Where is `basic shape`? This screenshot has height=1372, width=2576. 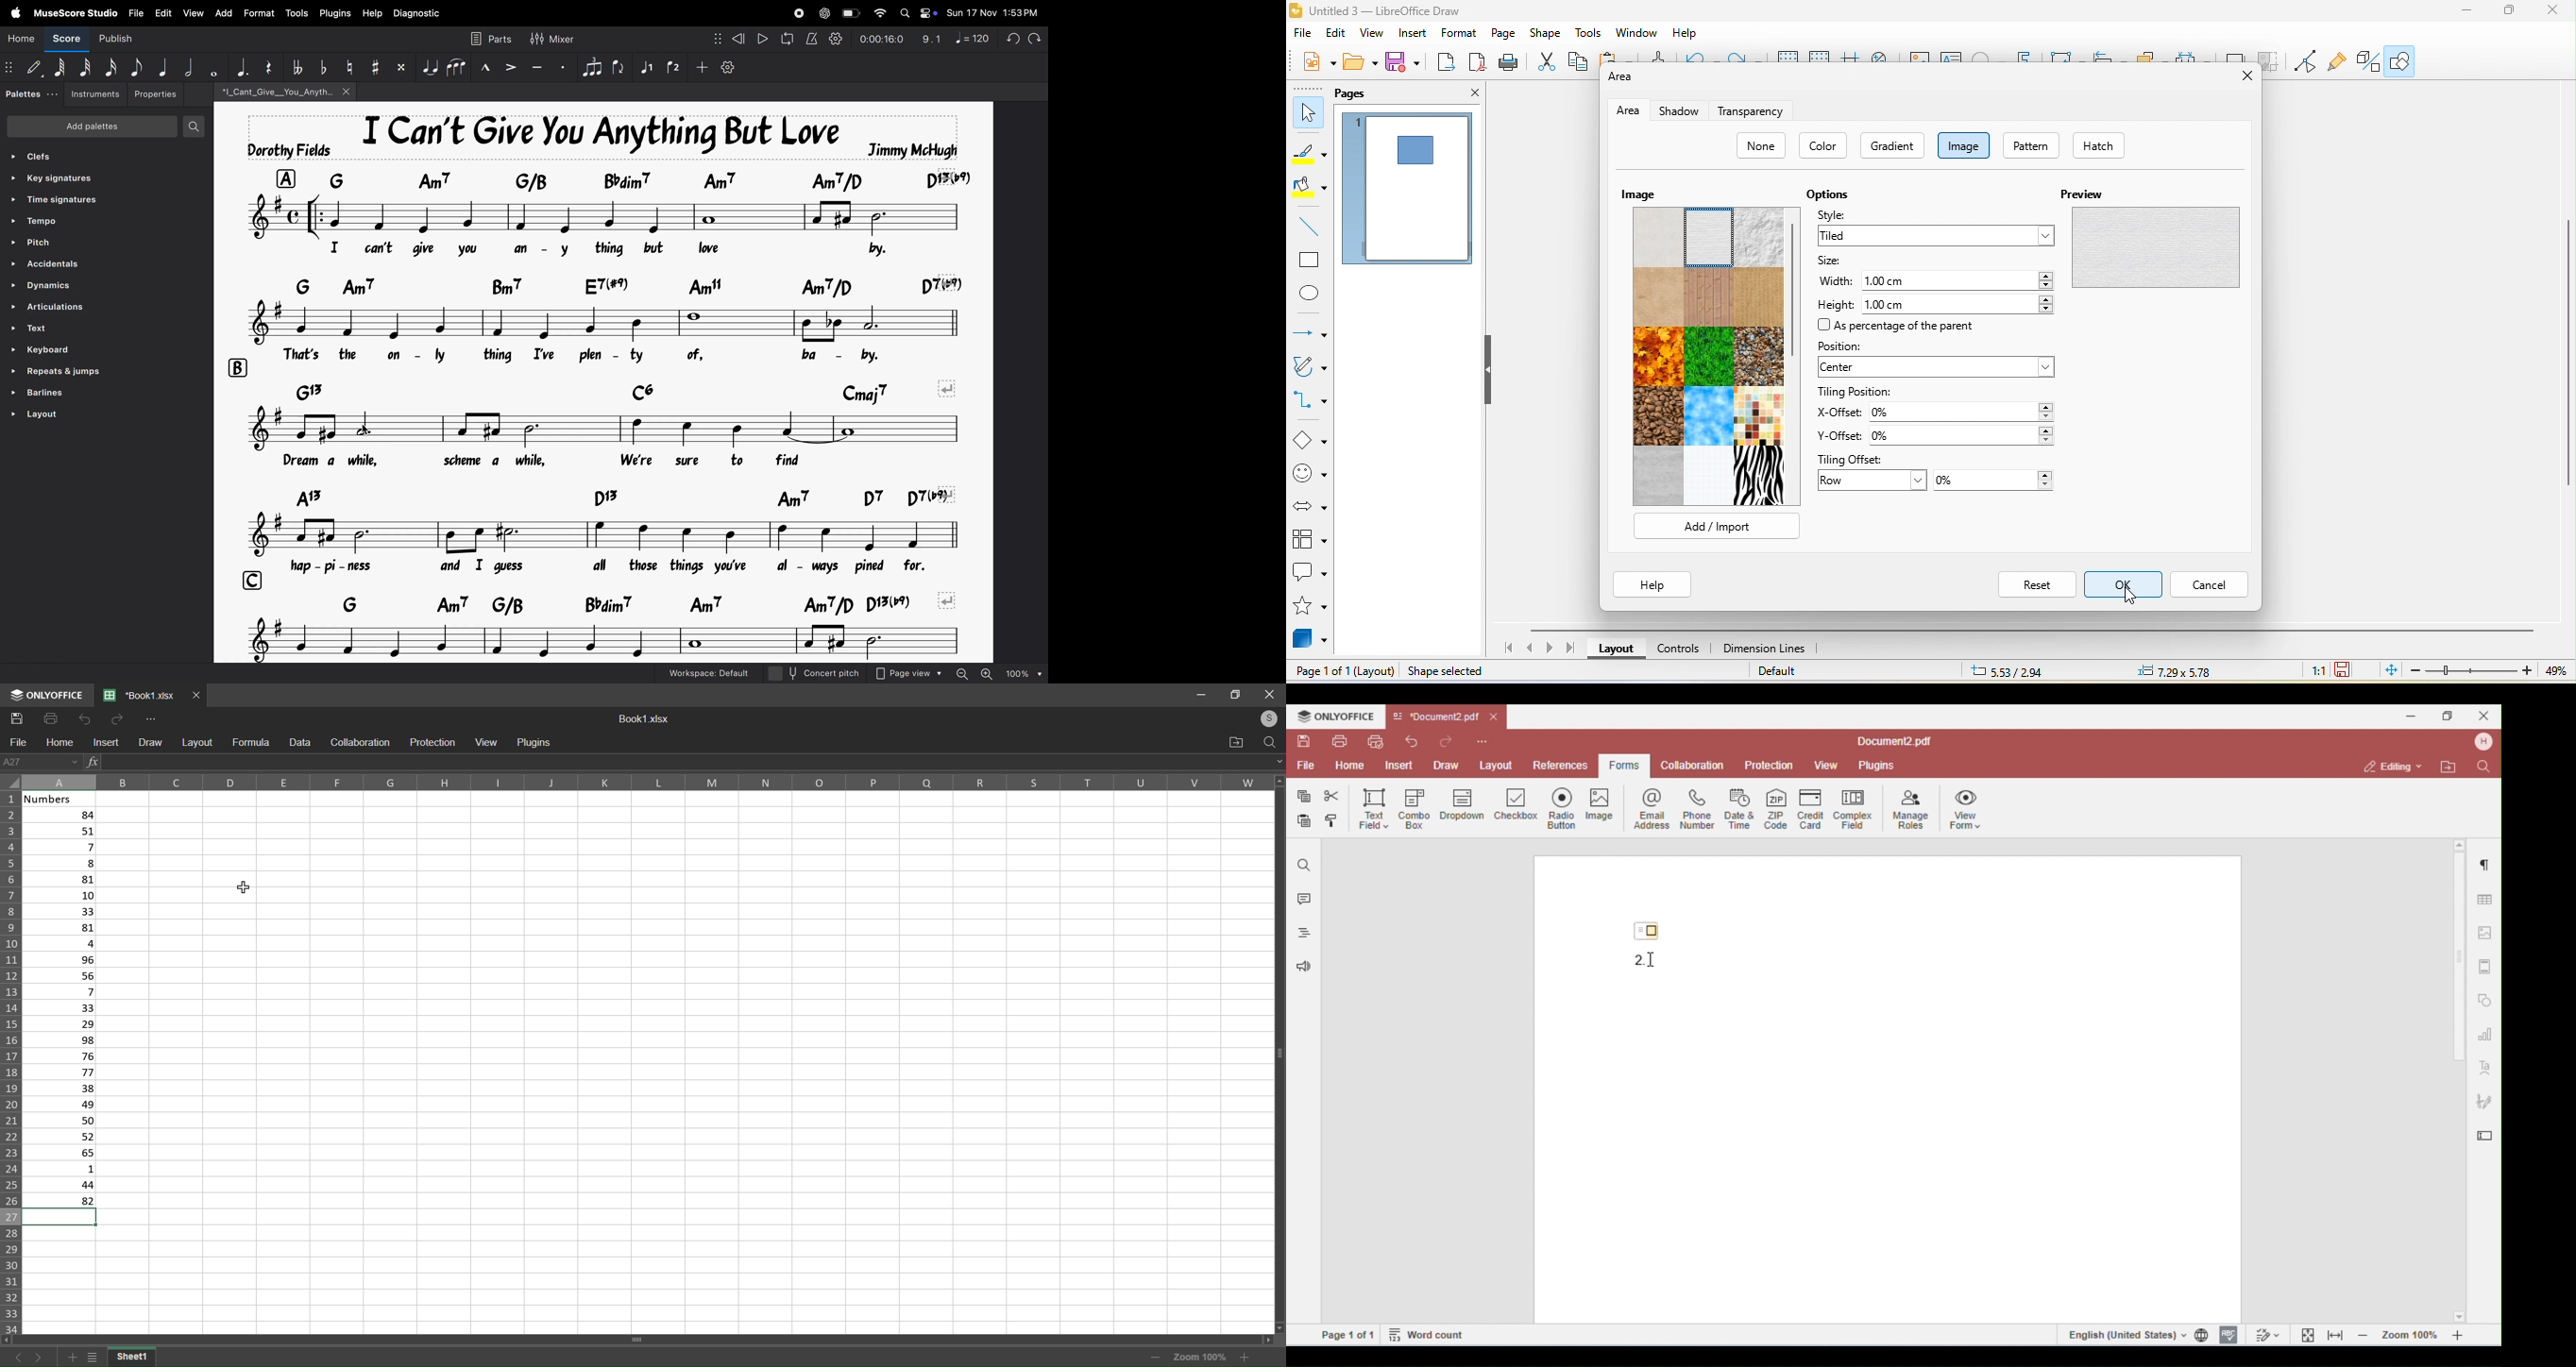 basic shape is located at coordinates (1309, 438).